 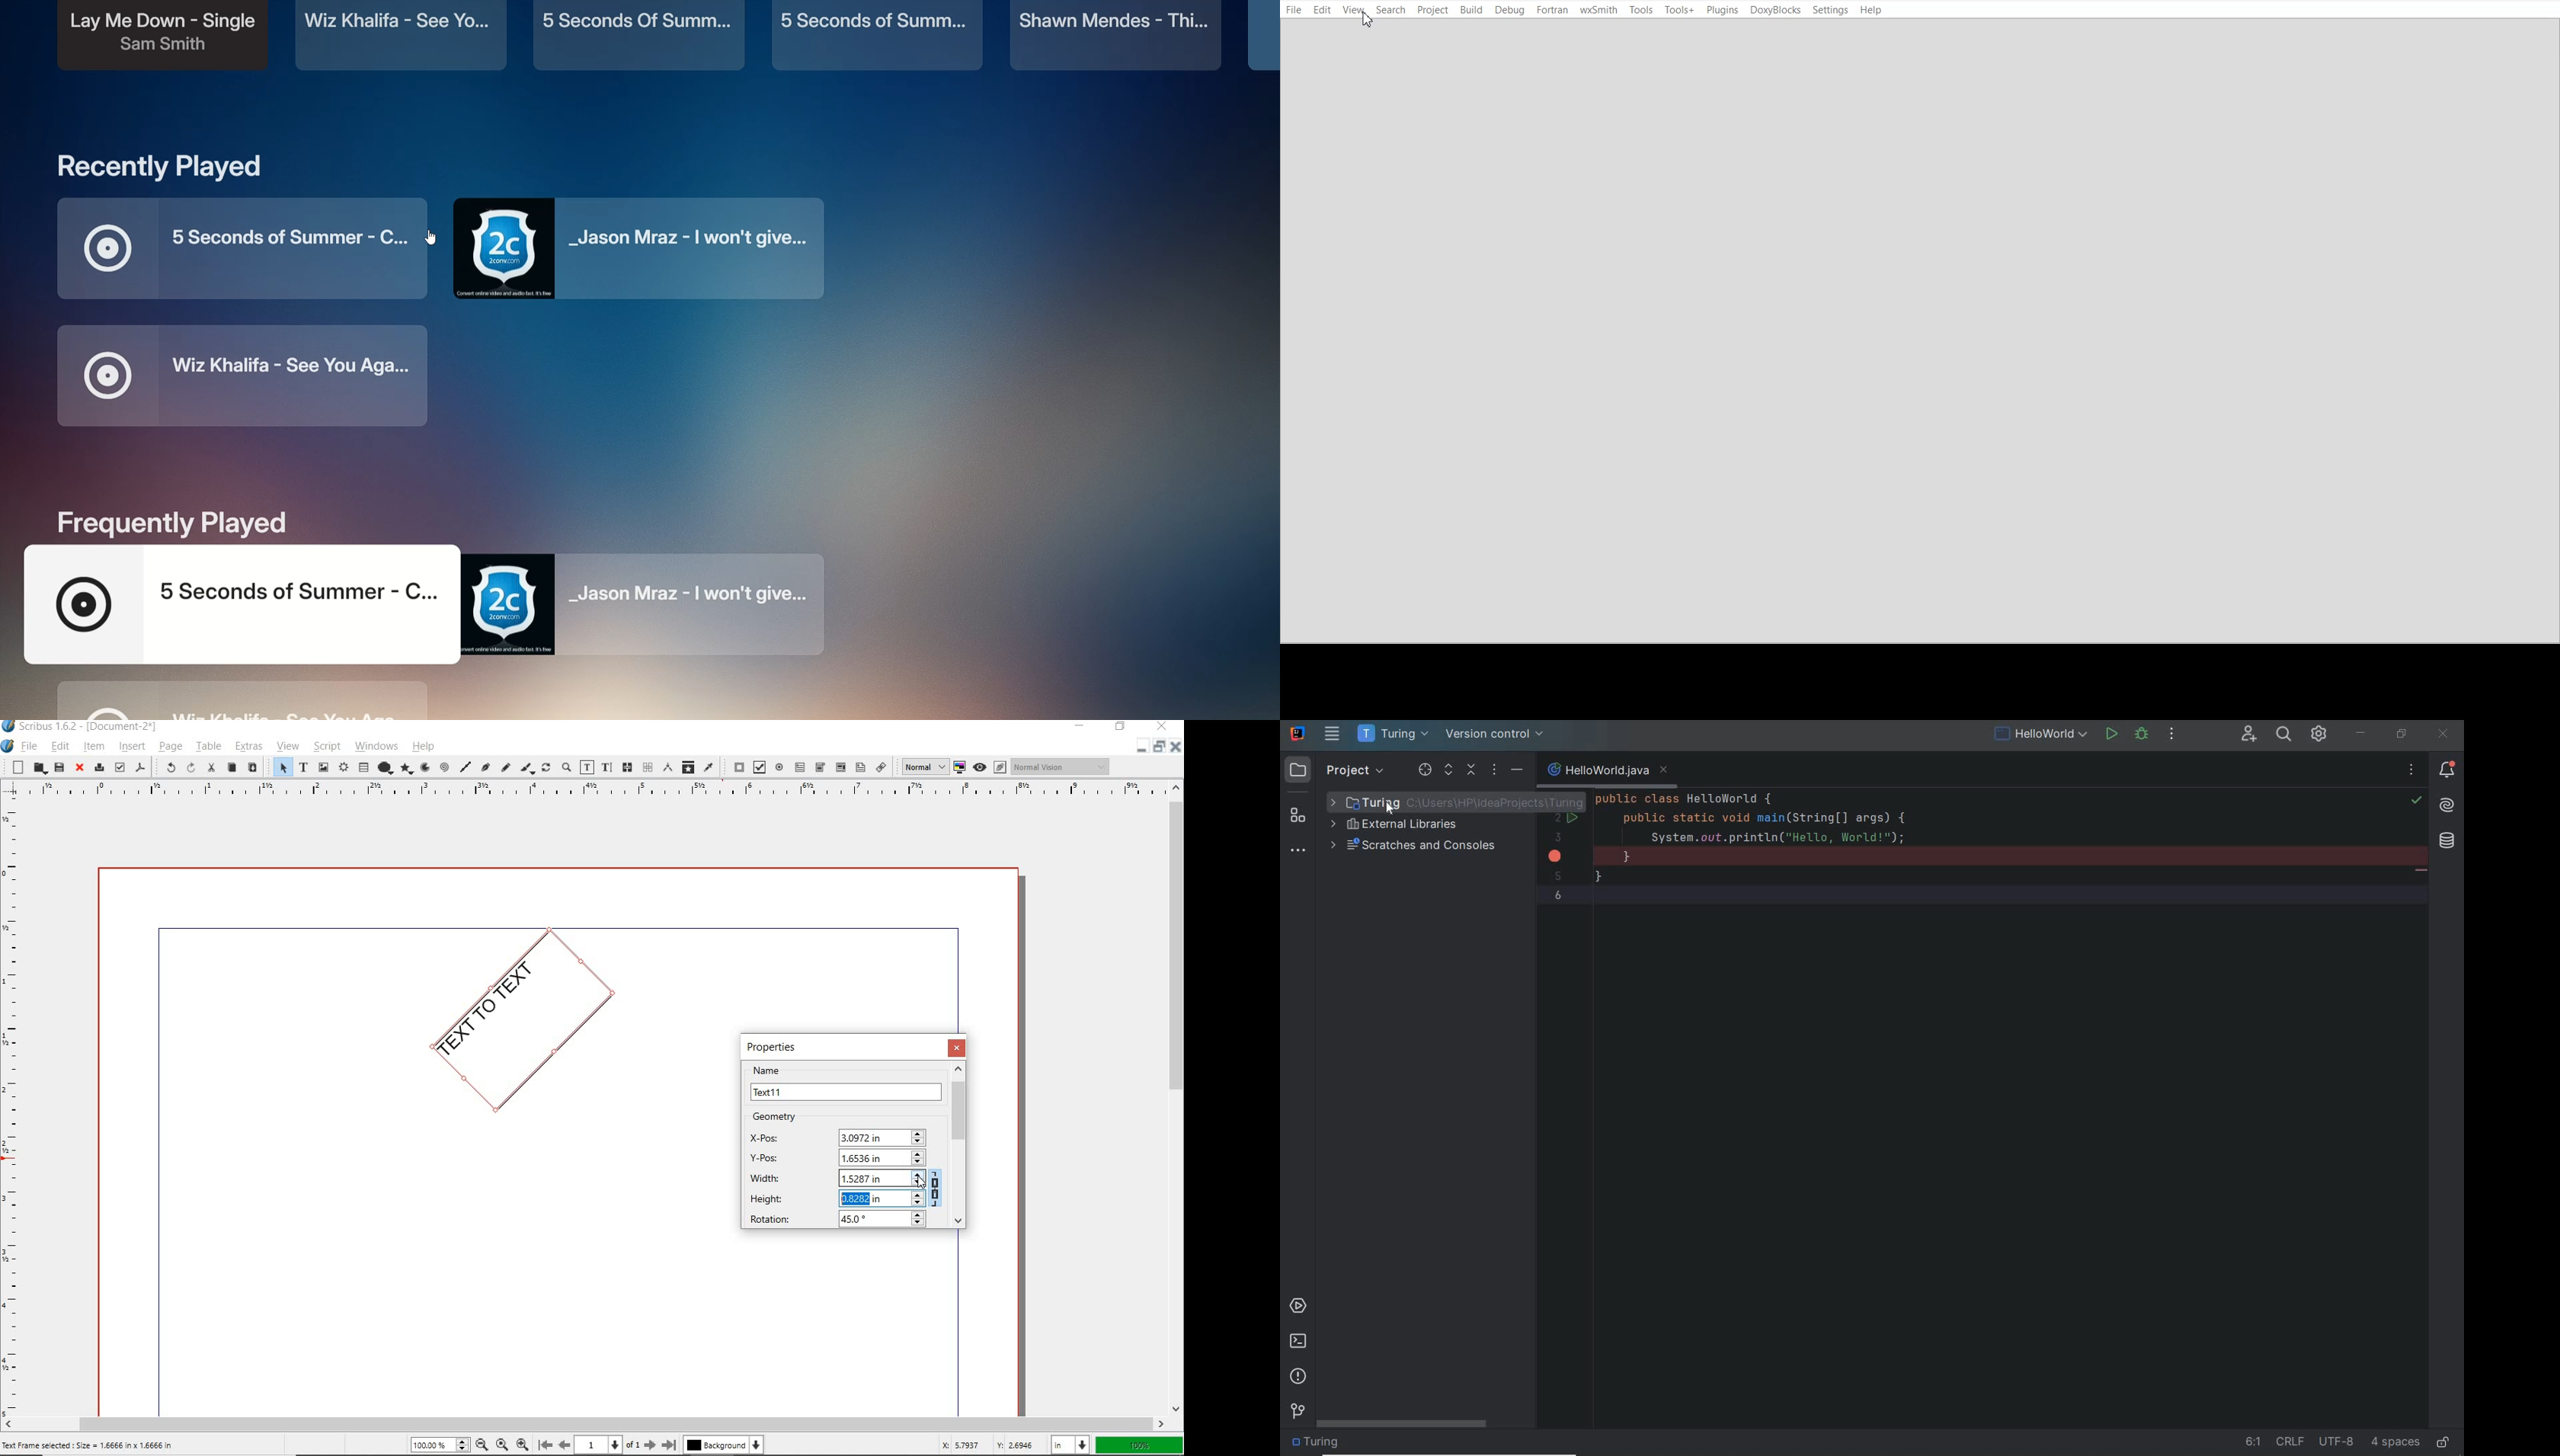 What do you see at coordinates (486, 1444) in the screenshot?
I see `zoom out` at bounding box center [486, 1444].